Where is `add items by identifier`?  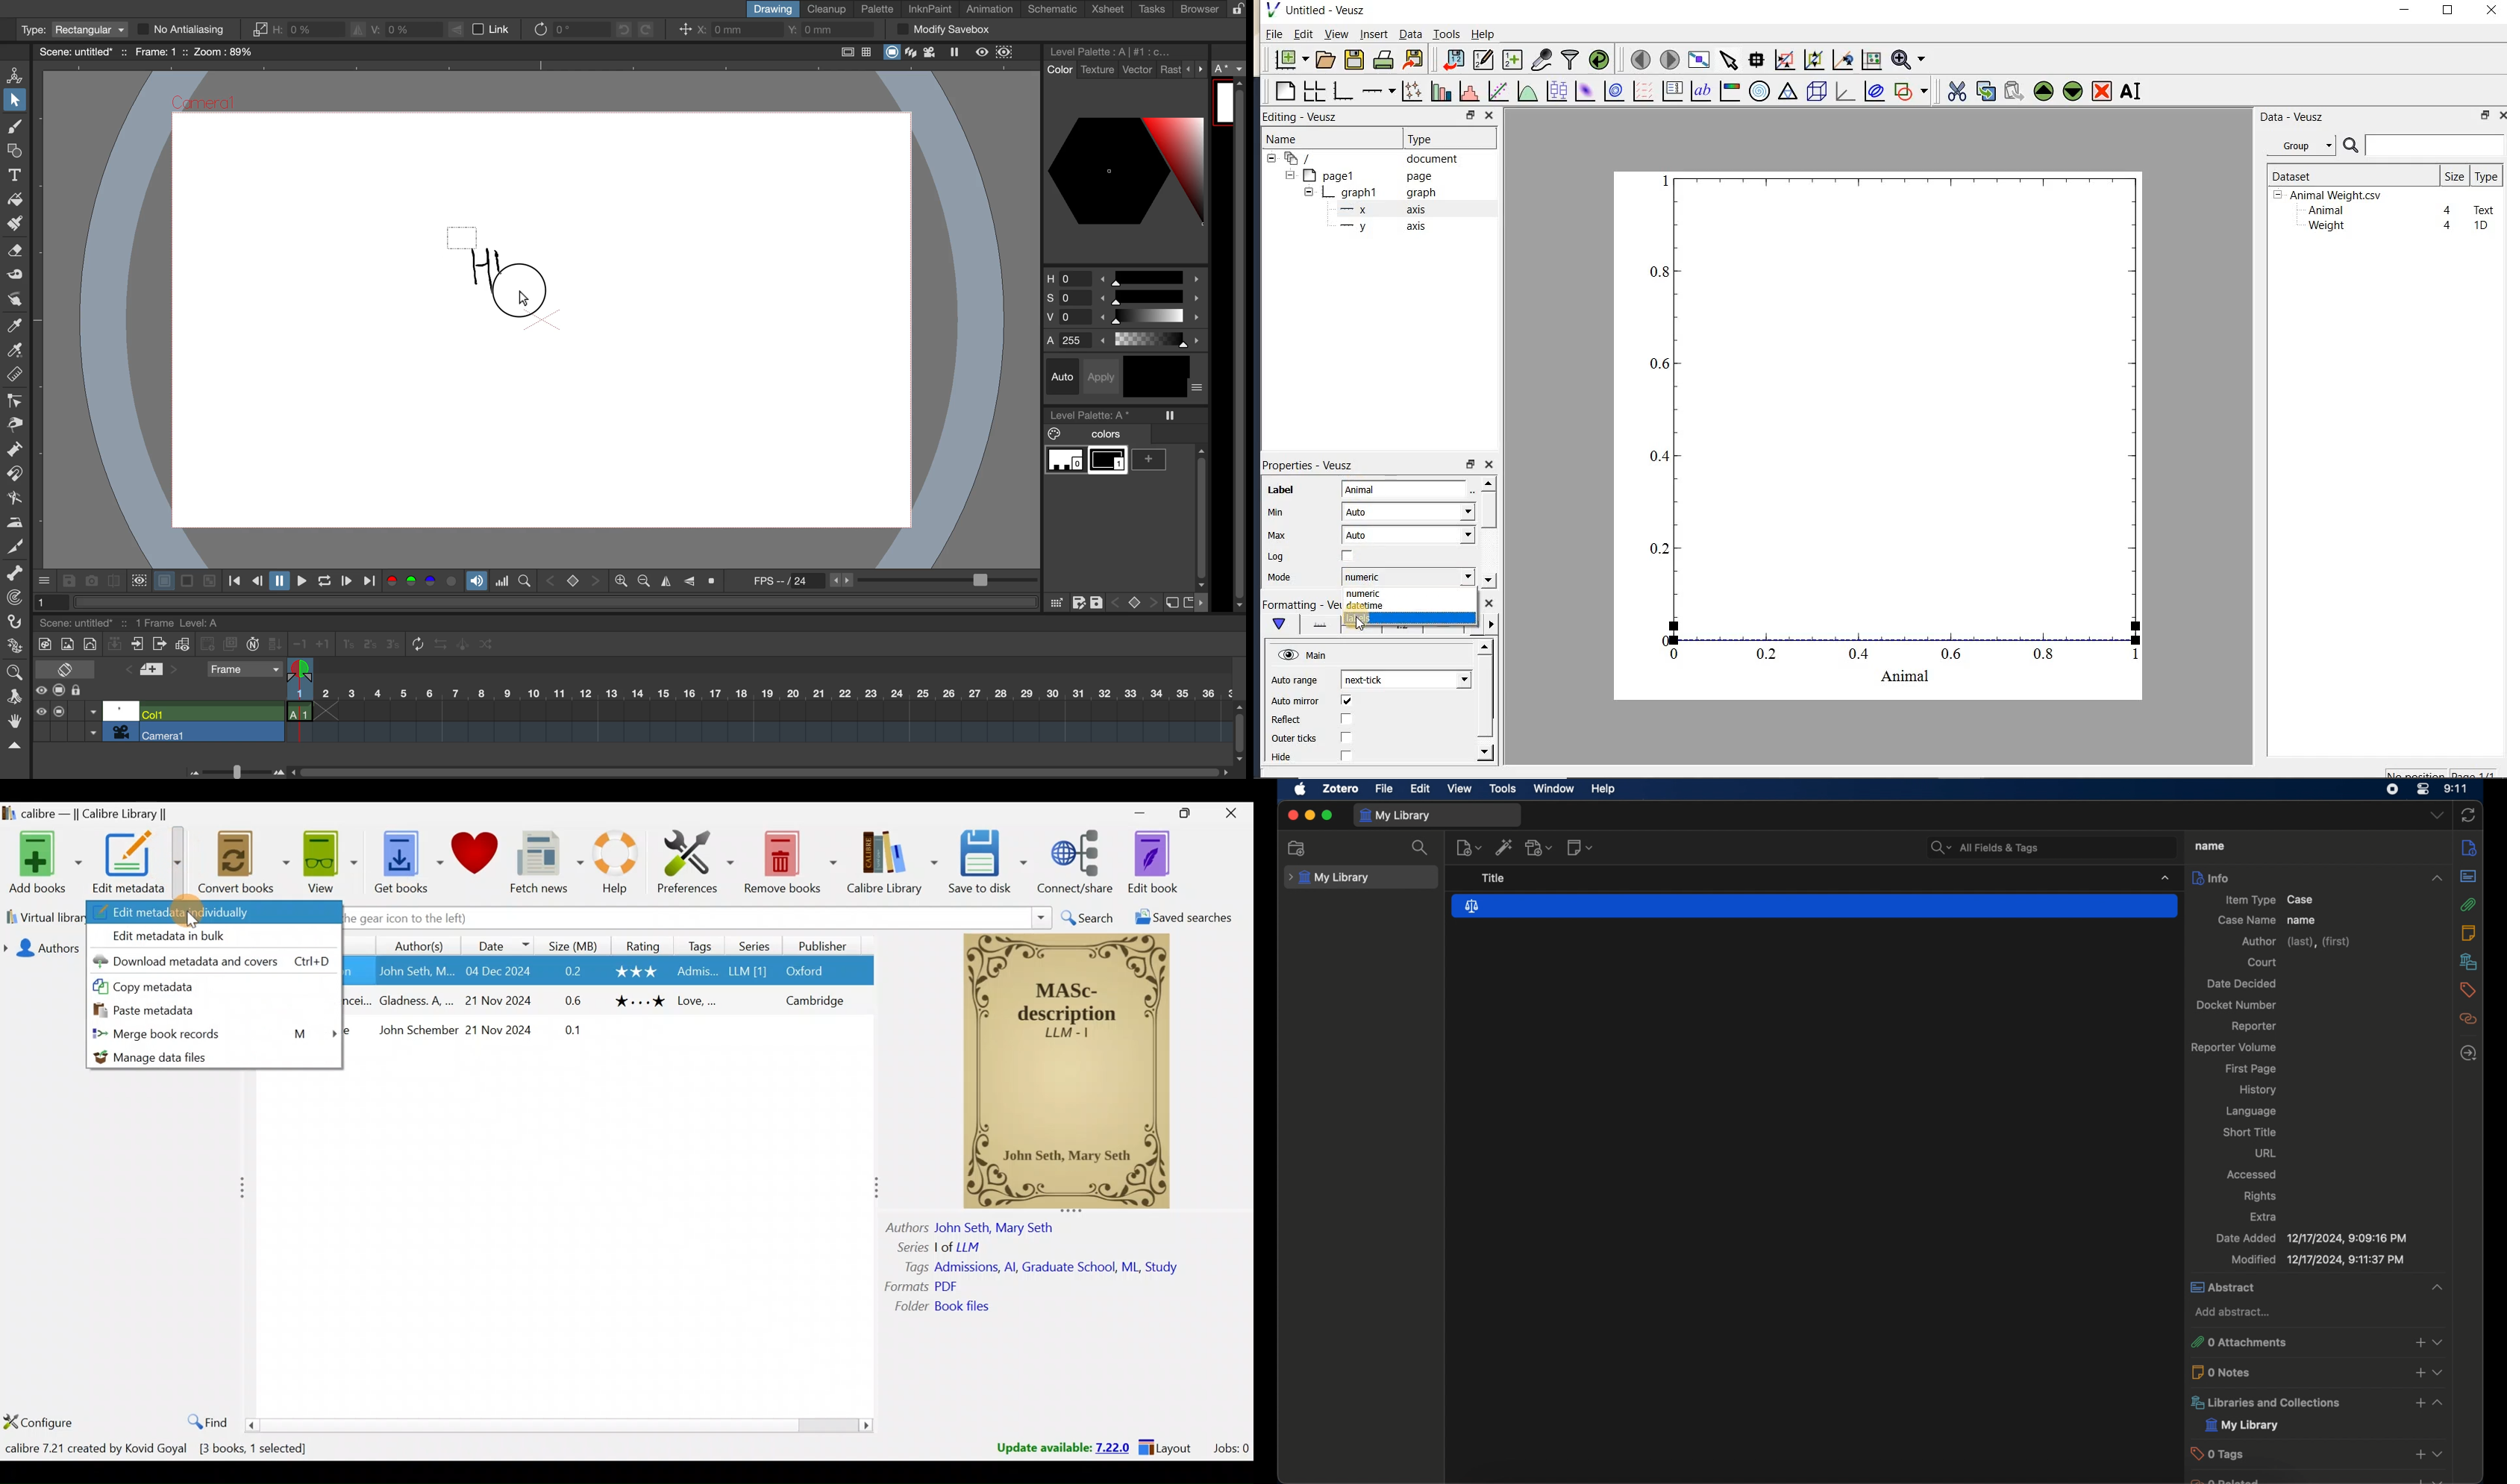 add items by identifier is located at coordinates (1504, 847).